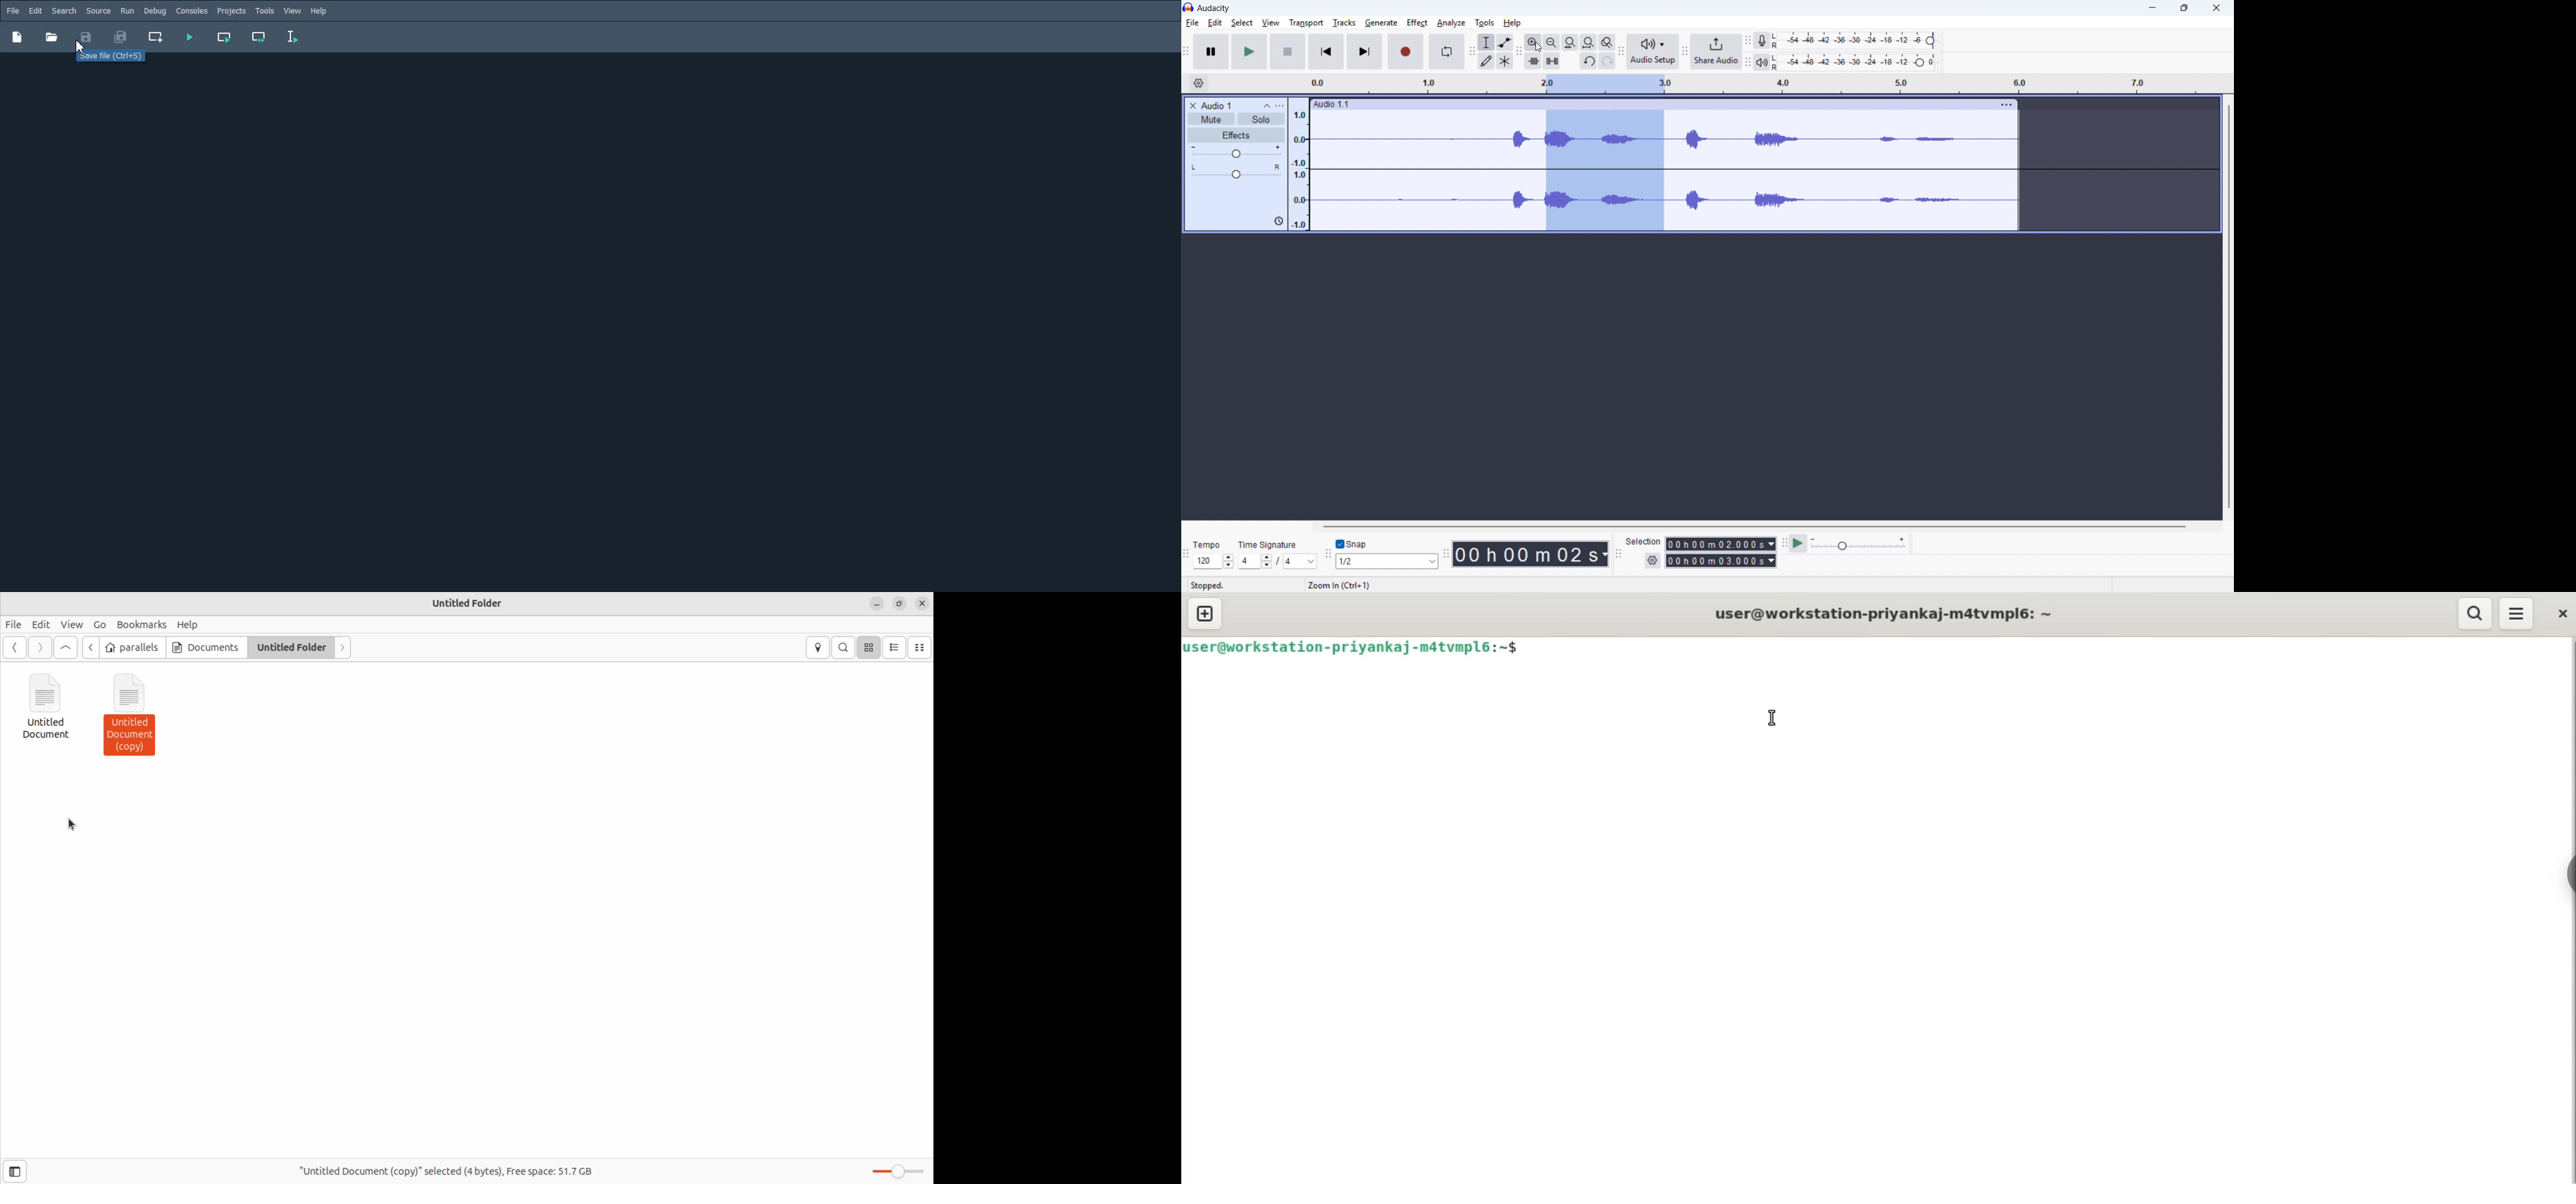  Describe the element at coordinates (1512, 22) in the screenshot. I see `help` at that location.